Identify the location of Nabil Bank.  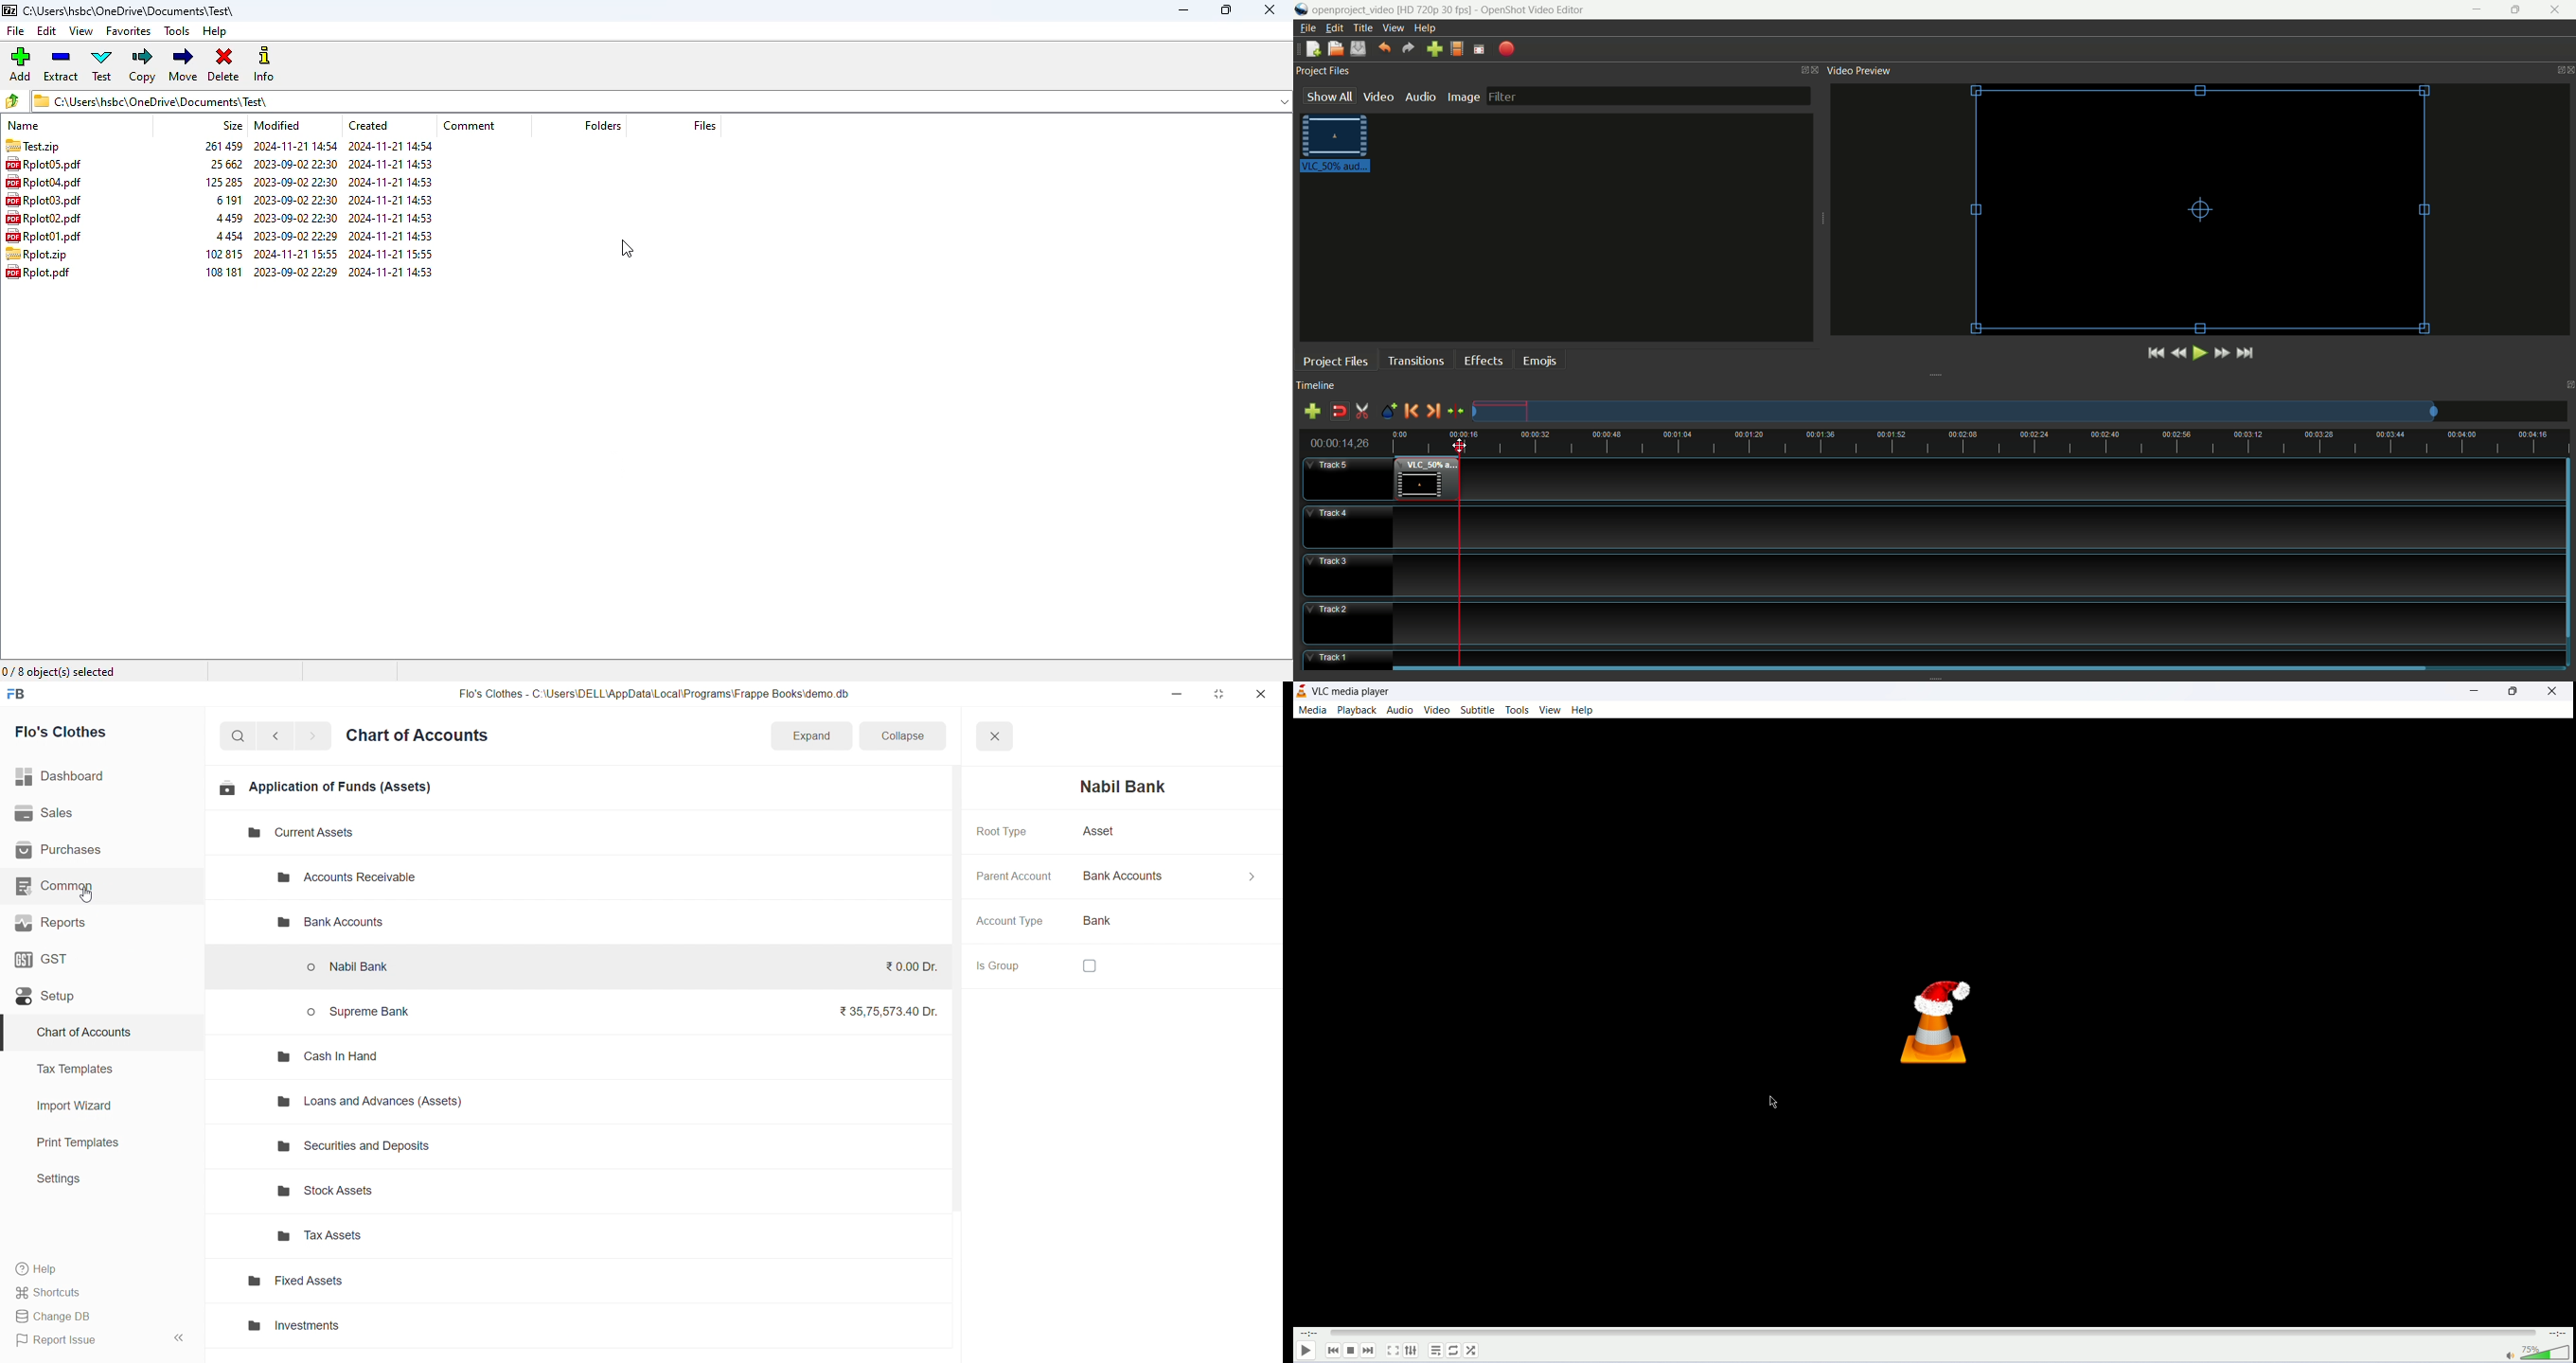
(1131, 786).